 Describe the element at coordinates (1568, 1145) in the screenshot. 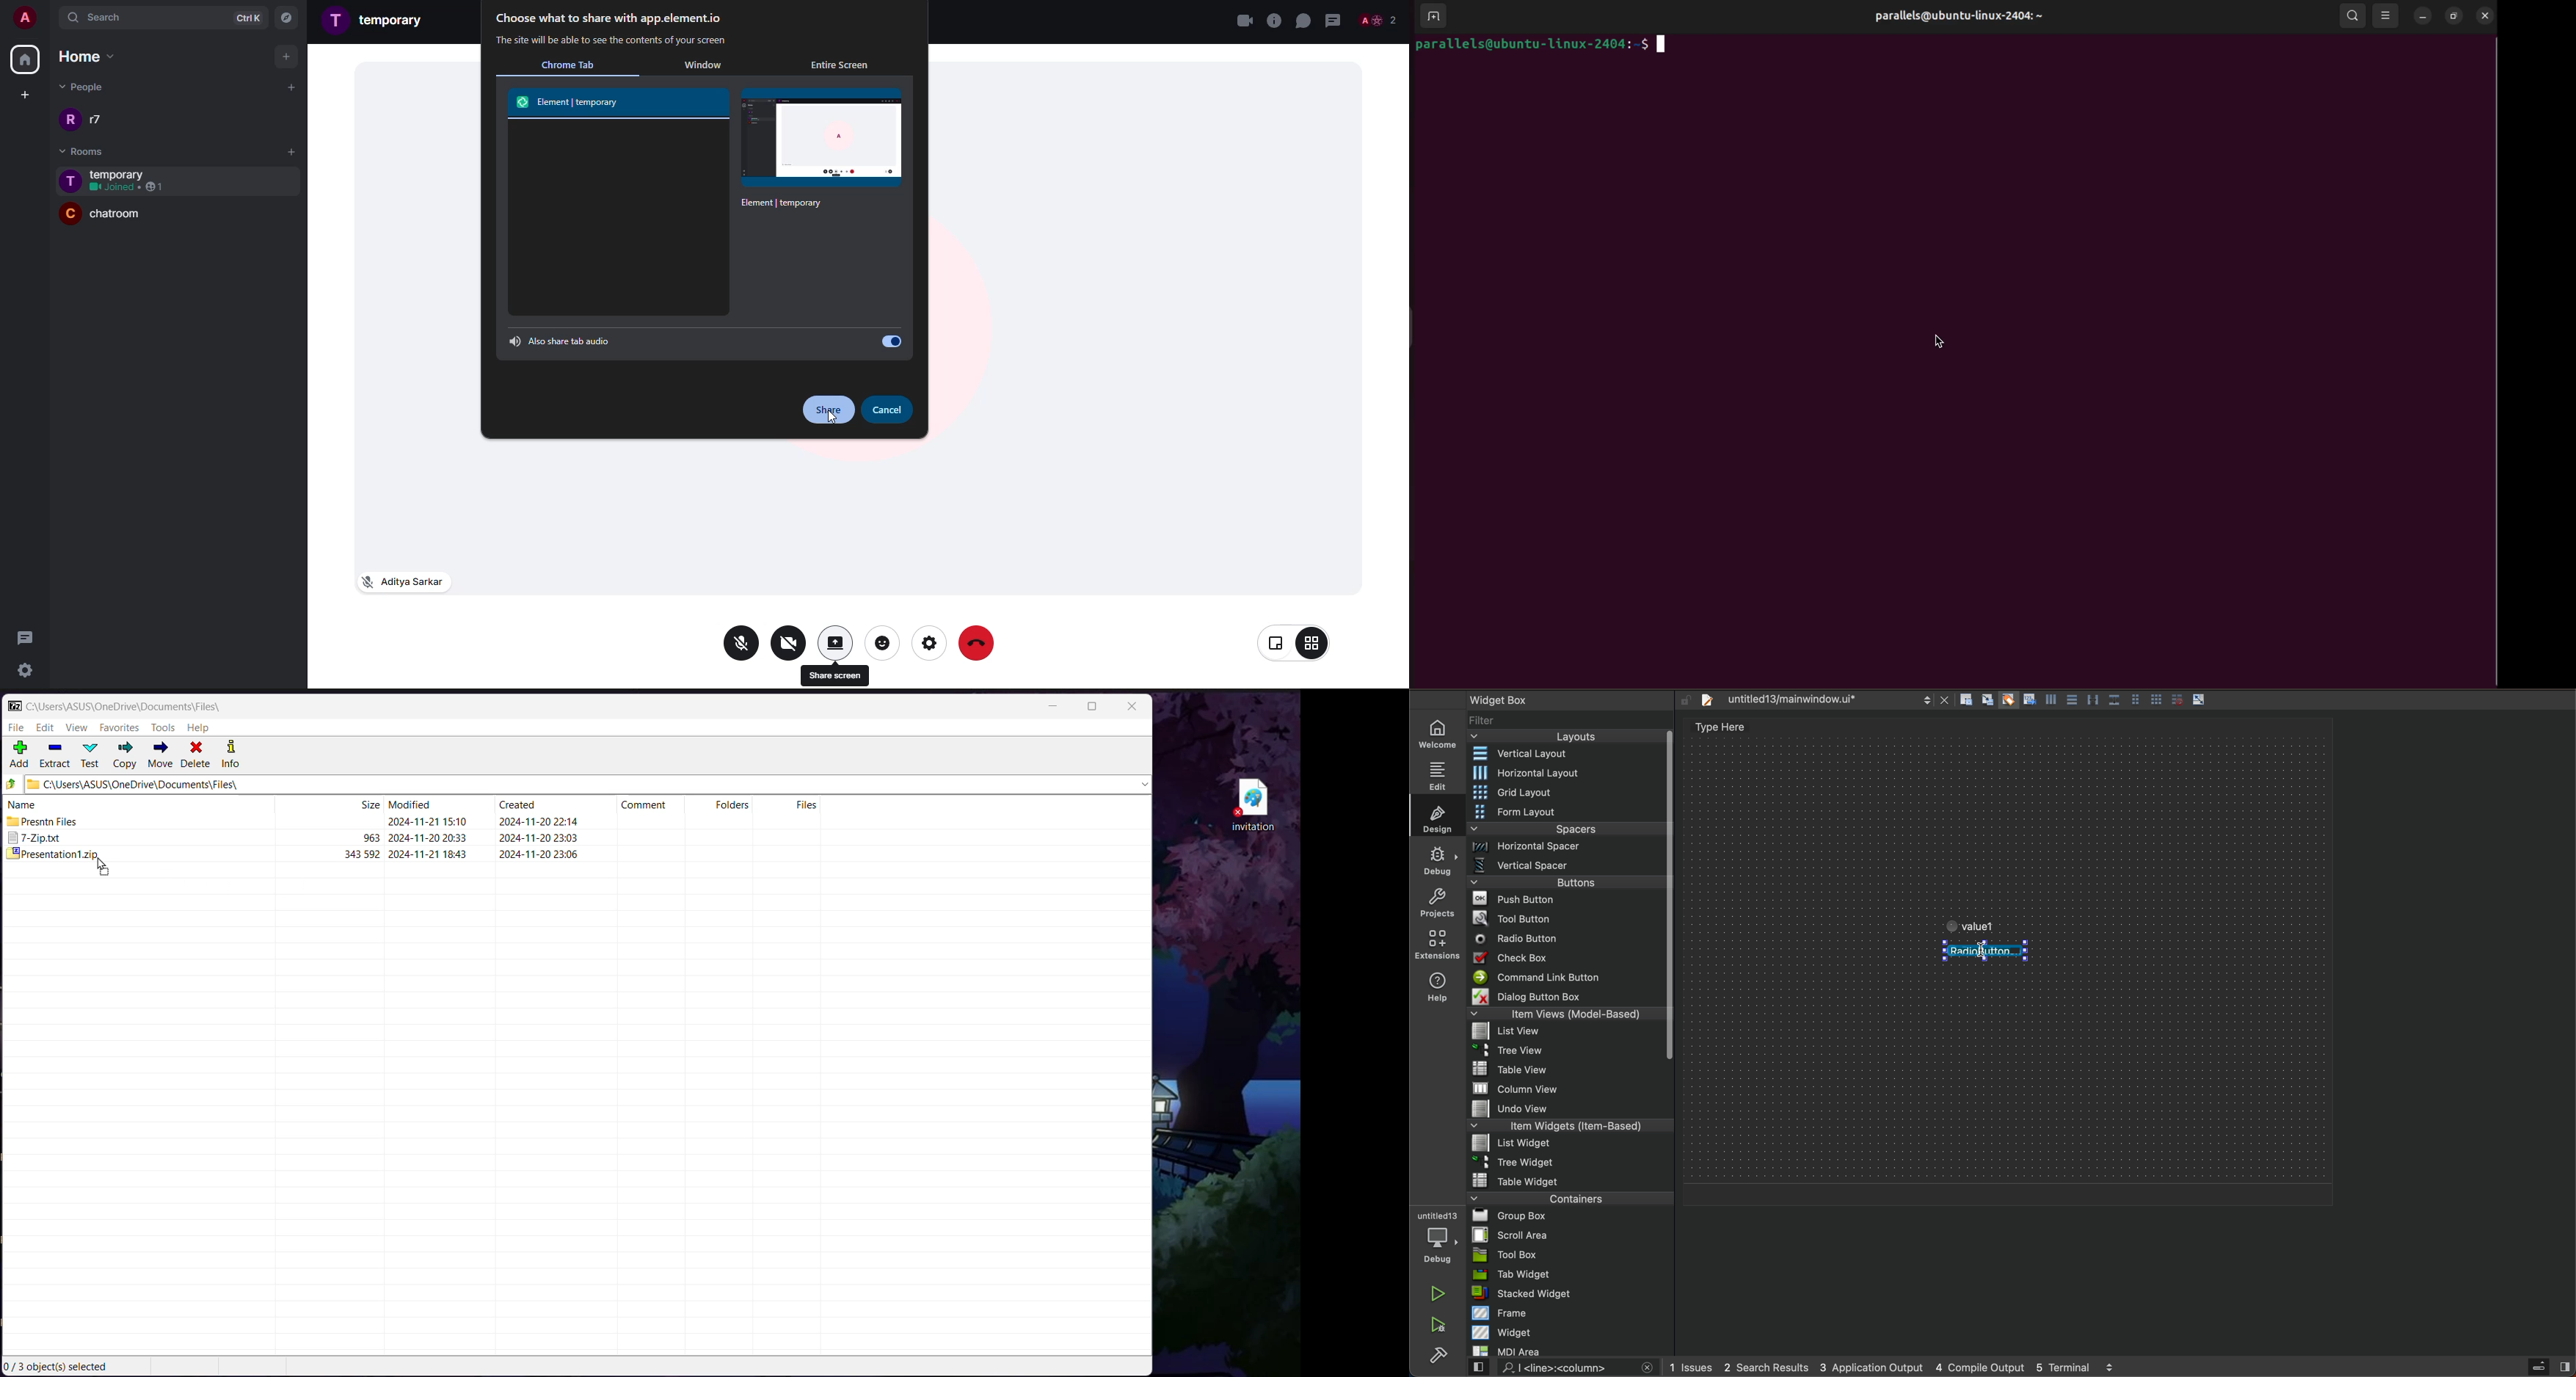

I see `` at that location.